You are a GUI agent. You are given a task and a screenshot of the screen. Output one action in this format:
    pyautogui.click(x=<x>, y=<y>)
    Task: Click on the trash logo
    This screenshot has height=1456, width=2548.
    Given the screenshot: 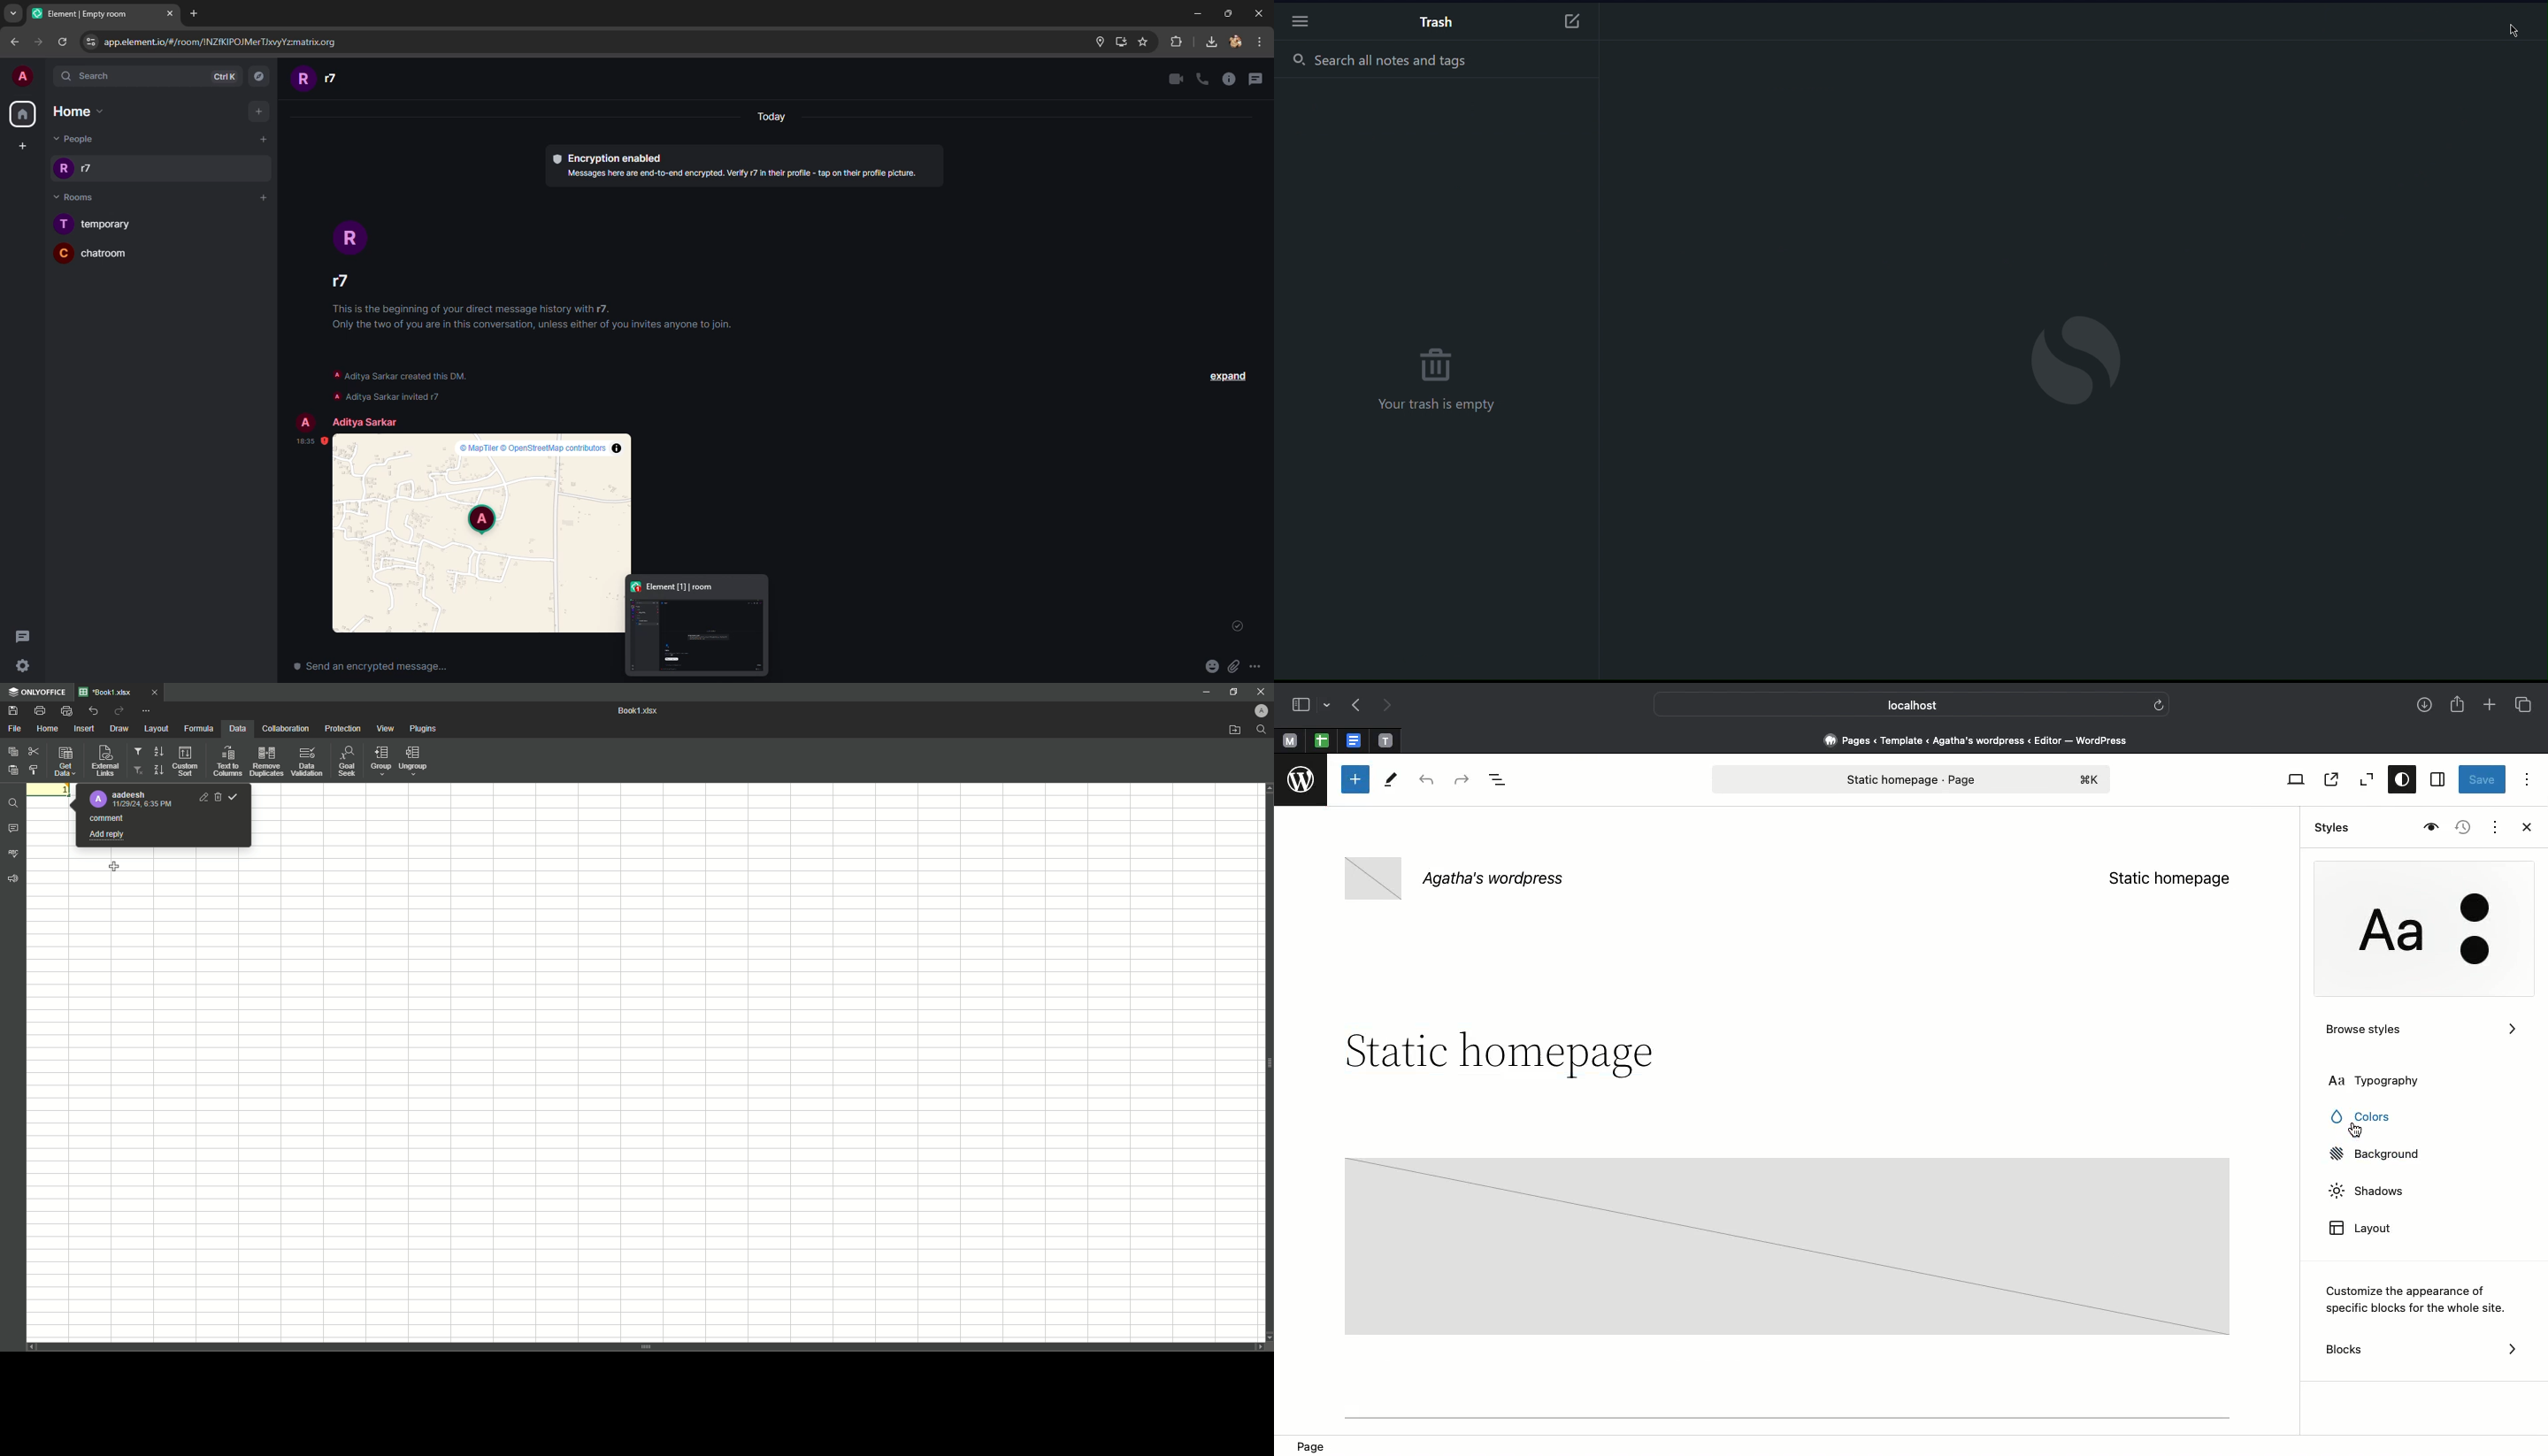 What is the action you would take?
    pyautogui.click(x=1437, y=362)
    